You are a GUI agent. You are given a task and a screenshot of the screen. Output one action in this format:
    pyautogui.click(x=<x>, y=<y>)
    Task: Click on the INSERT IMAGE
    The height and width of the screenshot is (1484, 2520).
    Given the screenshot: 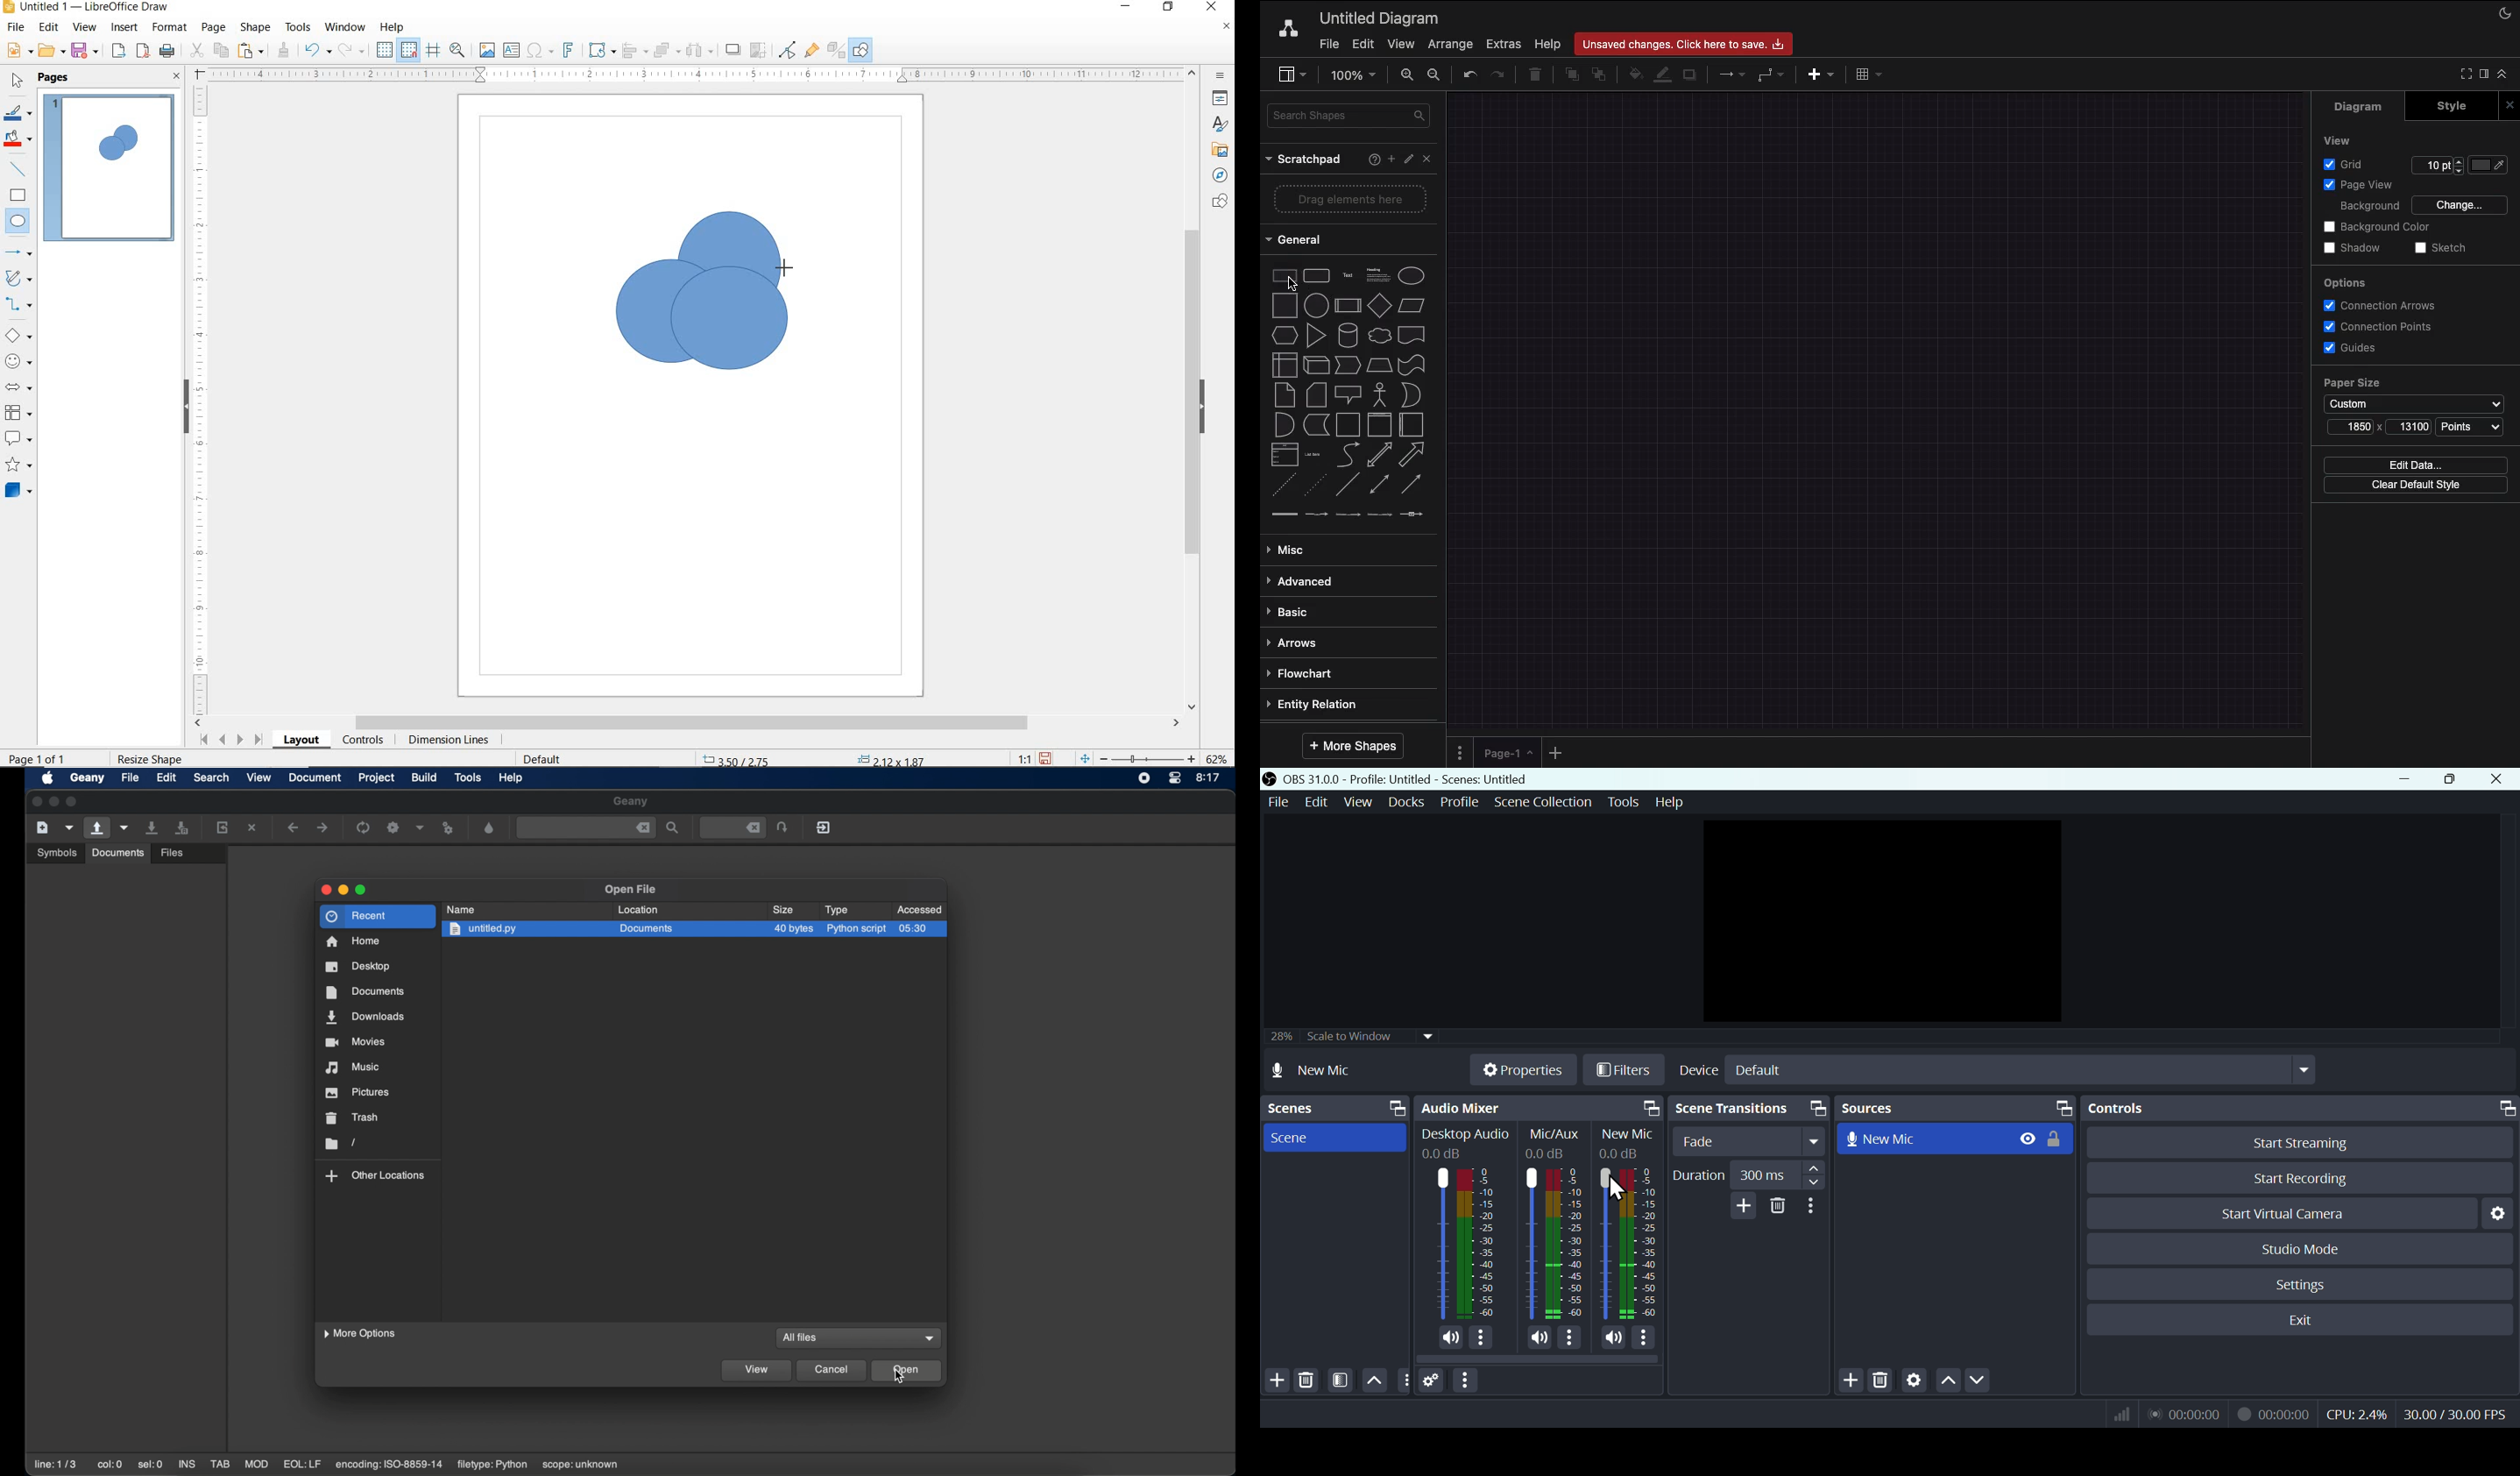 What is the action you would take?
    pyautogui.click(x=487, y=51)
    